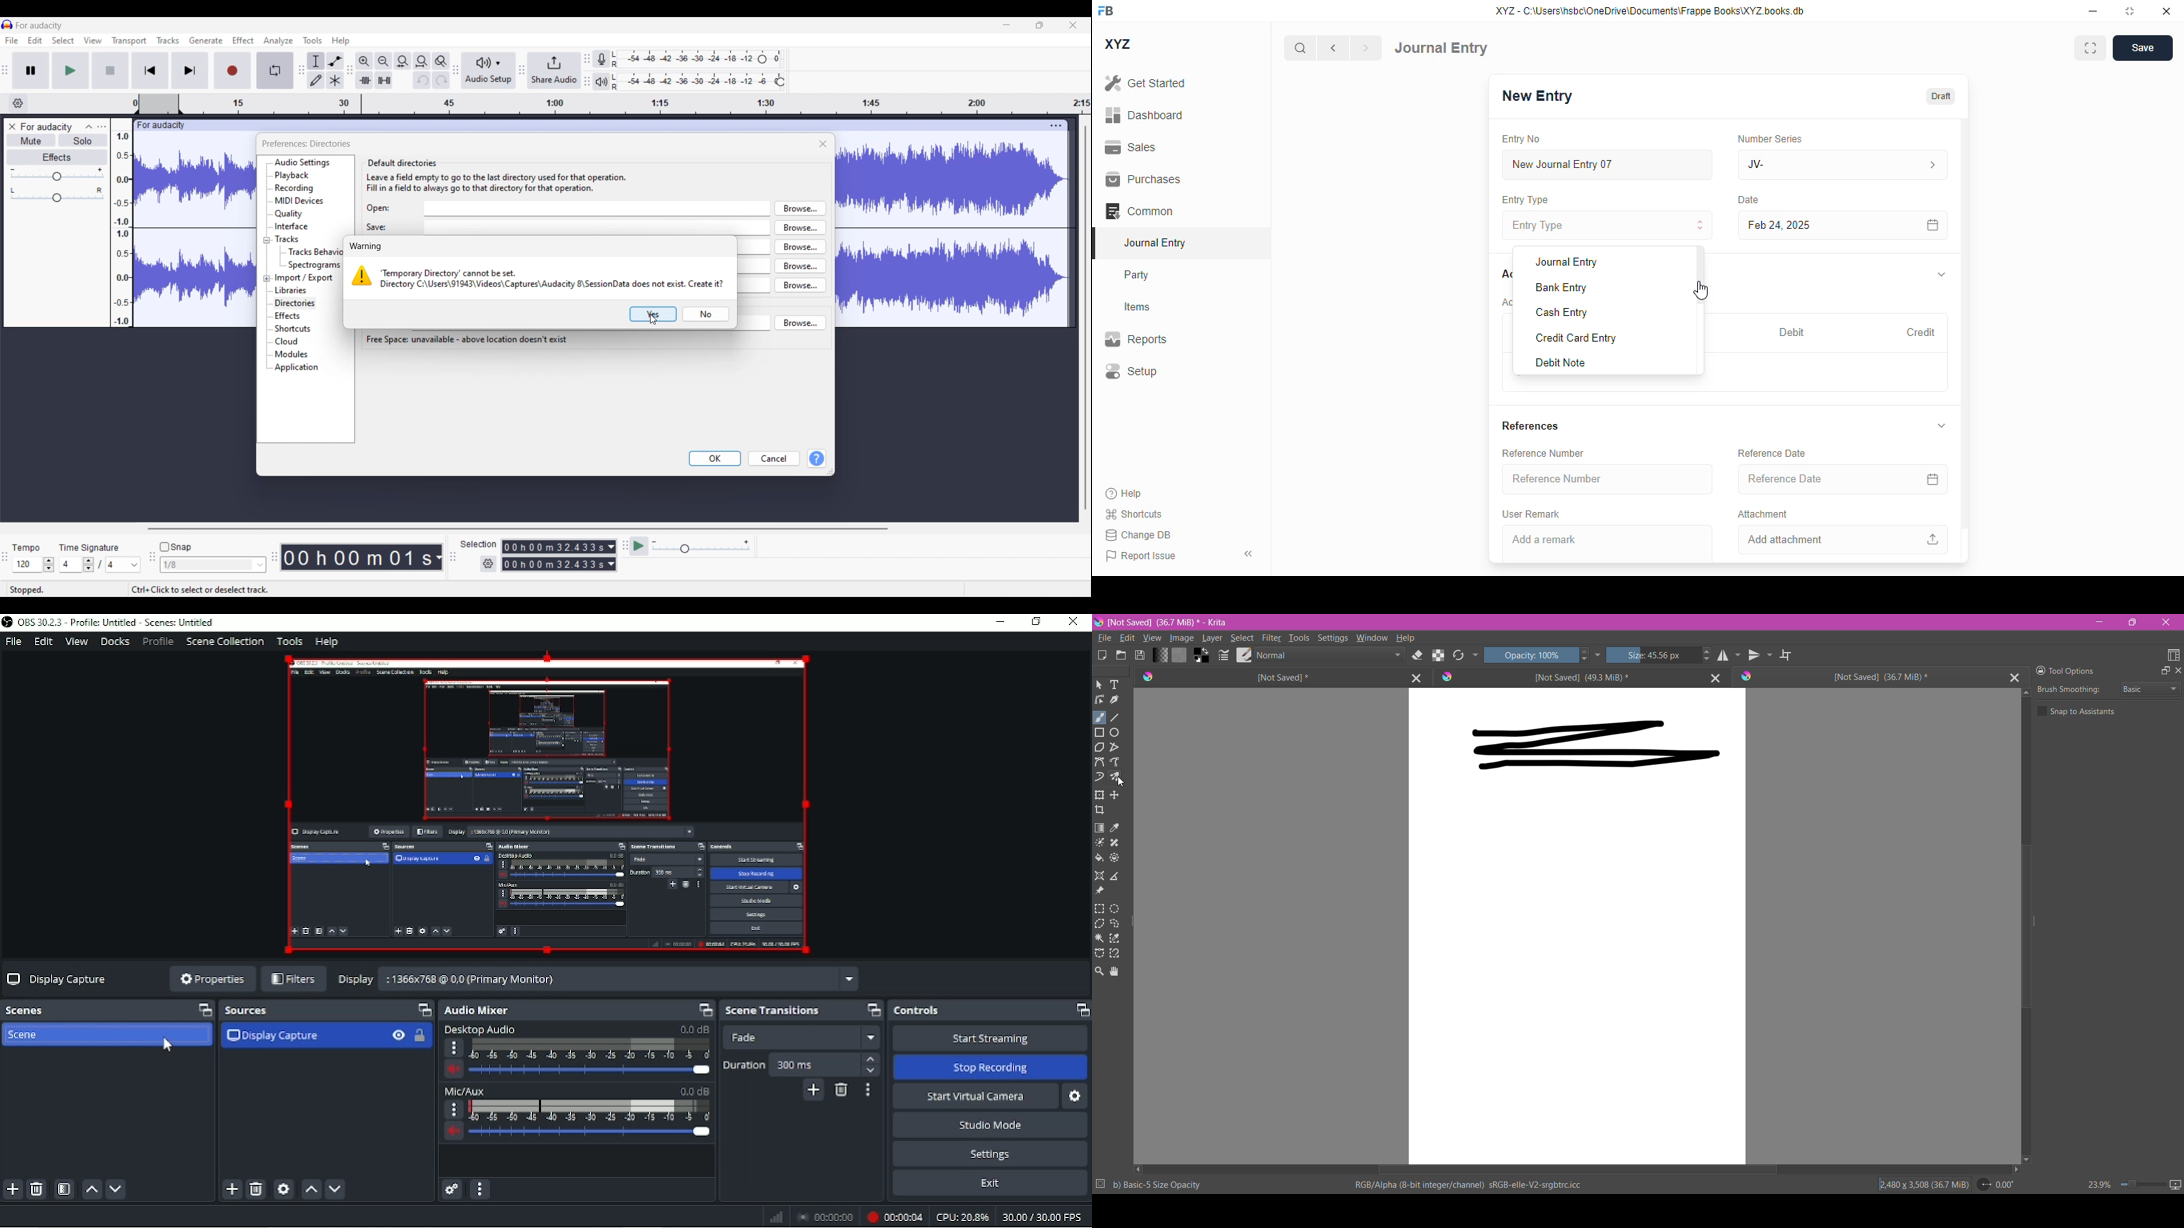  What do you see at coordinates (612, 556) in the screenshot?
I see `Duration measurement` at bounding box center [612, 556].